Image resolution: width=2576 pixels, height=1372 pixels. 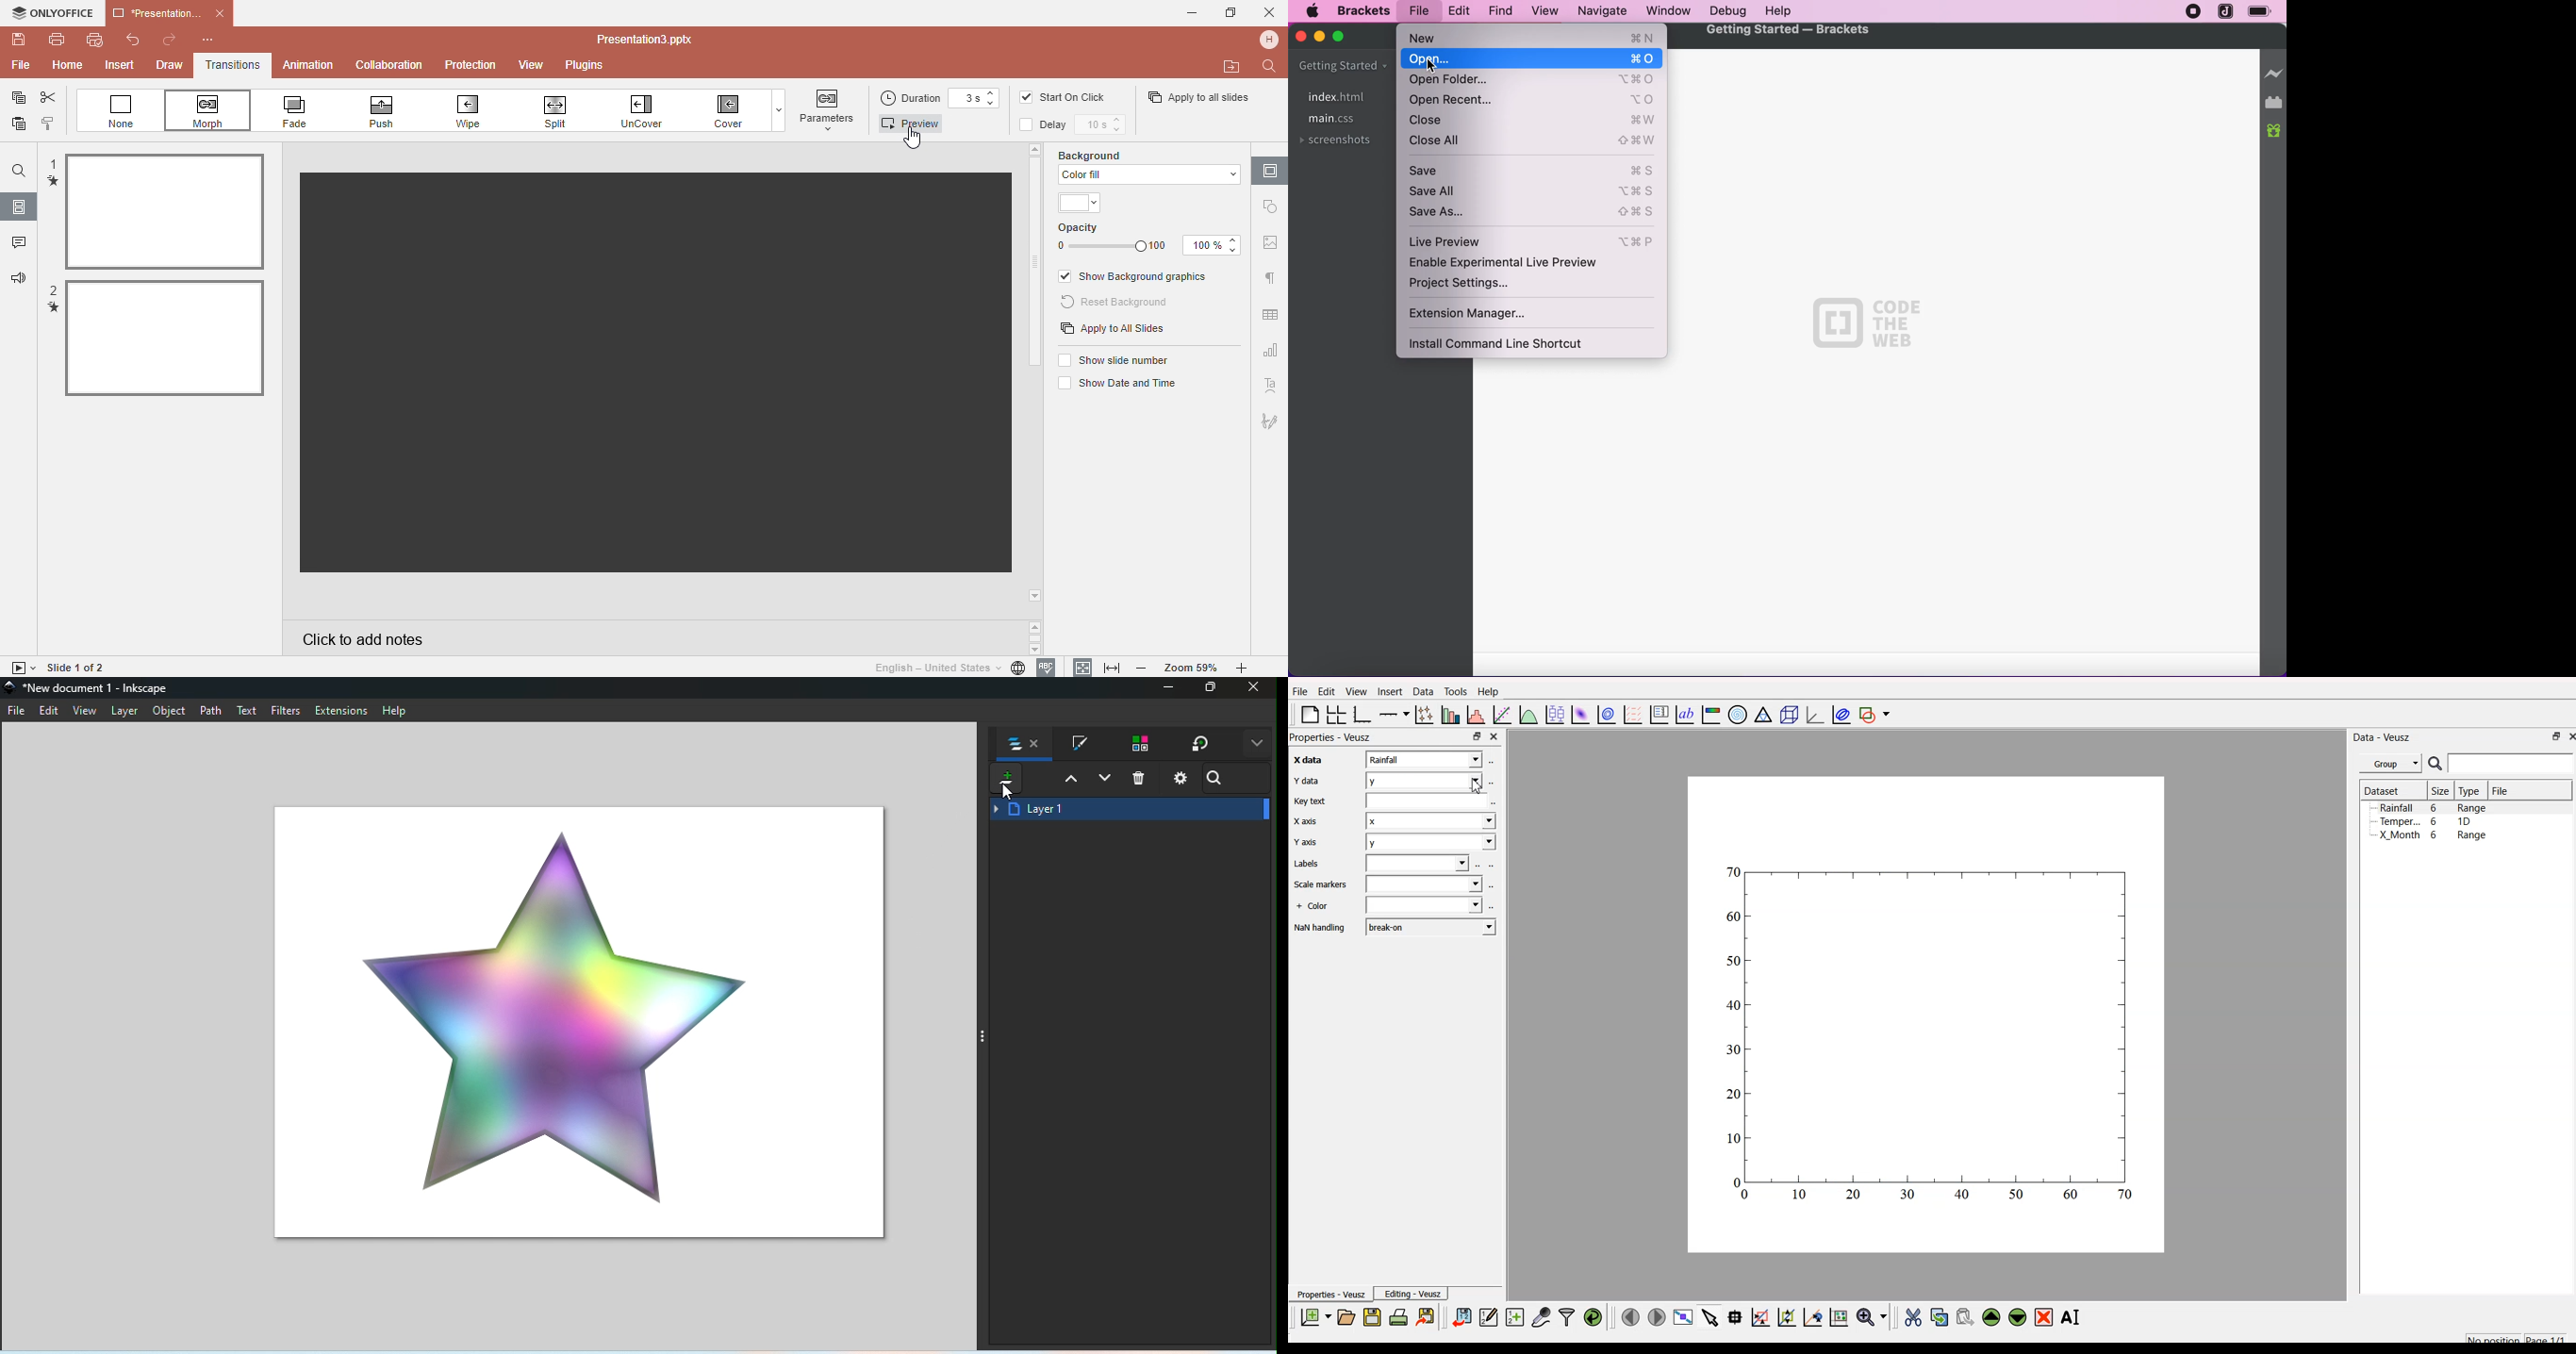 I want to click on new builds of brackets, so click(x=2275, y=131).